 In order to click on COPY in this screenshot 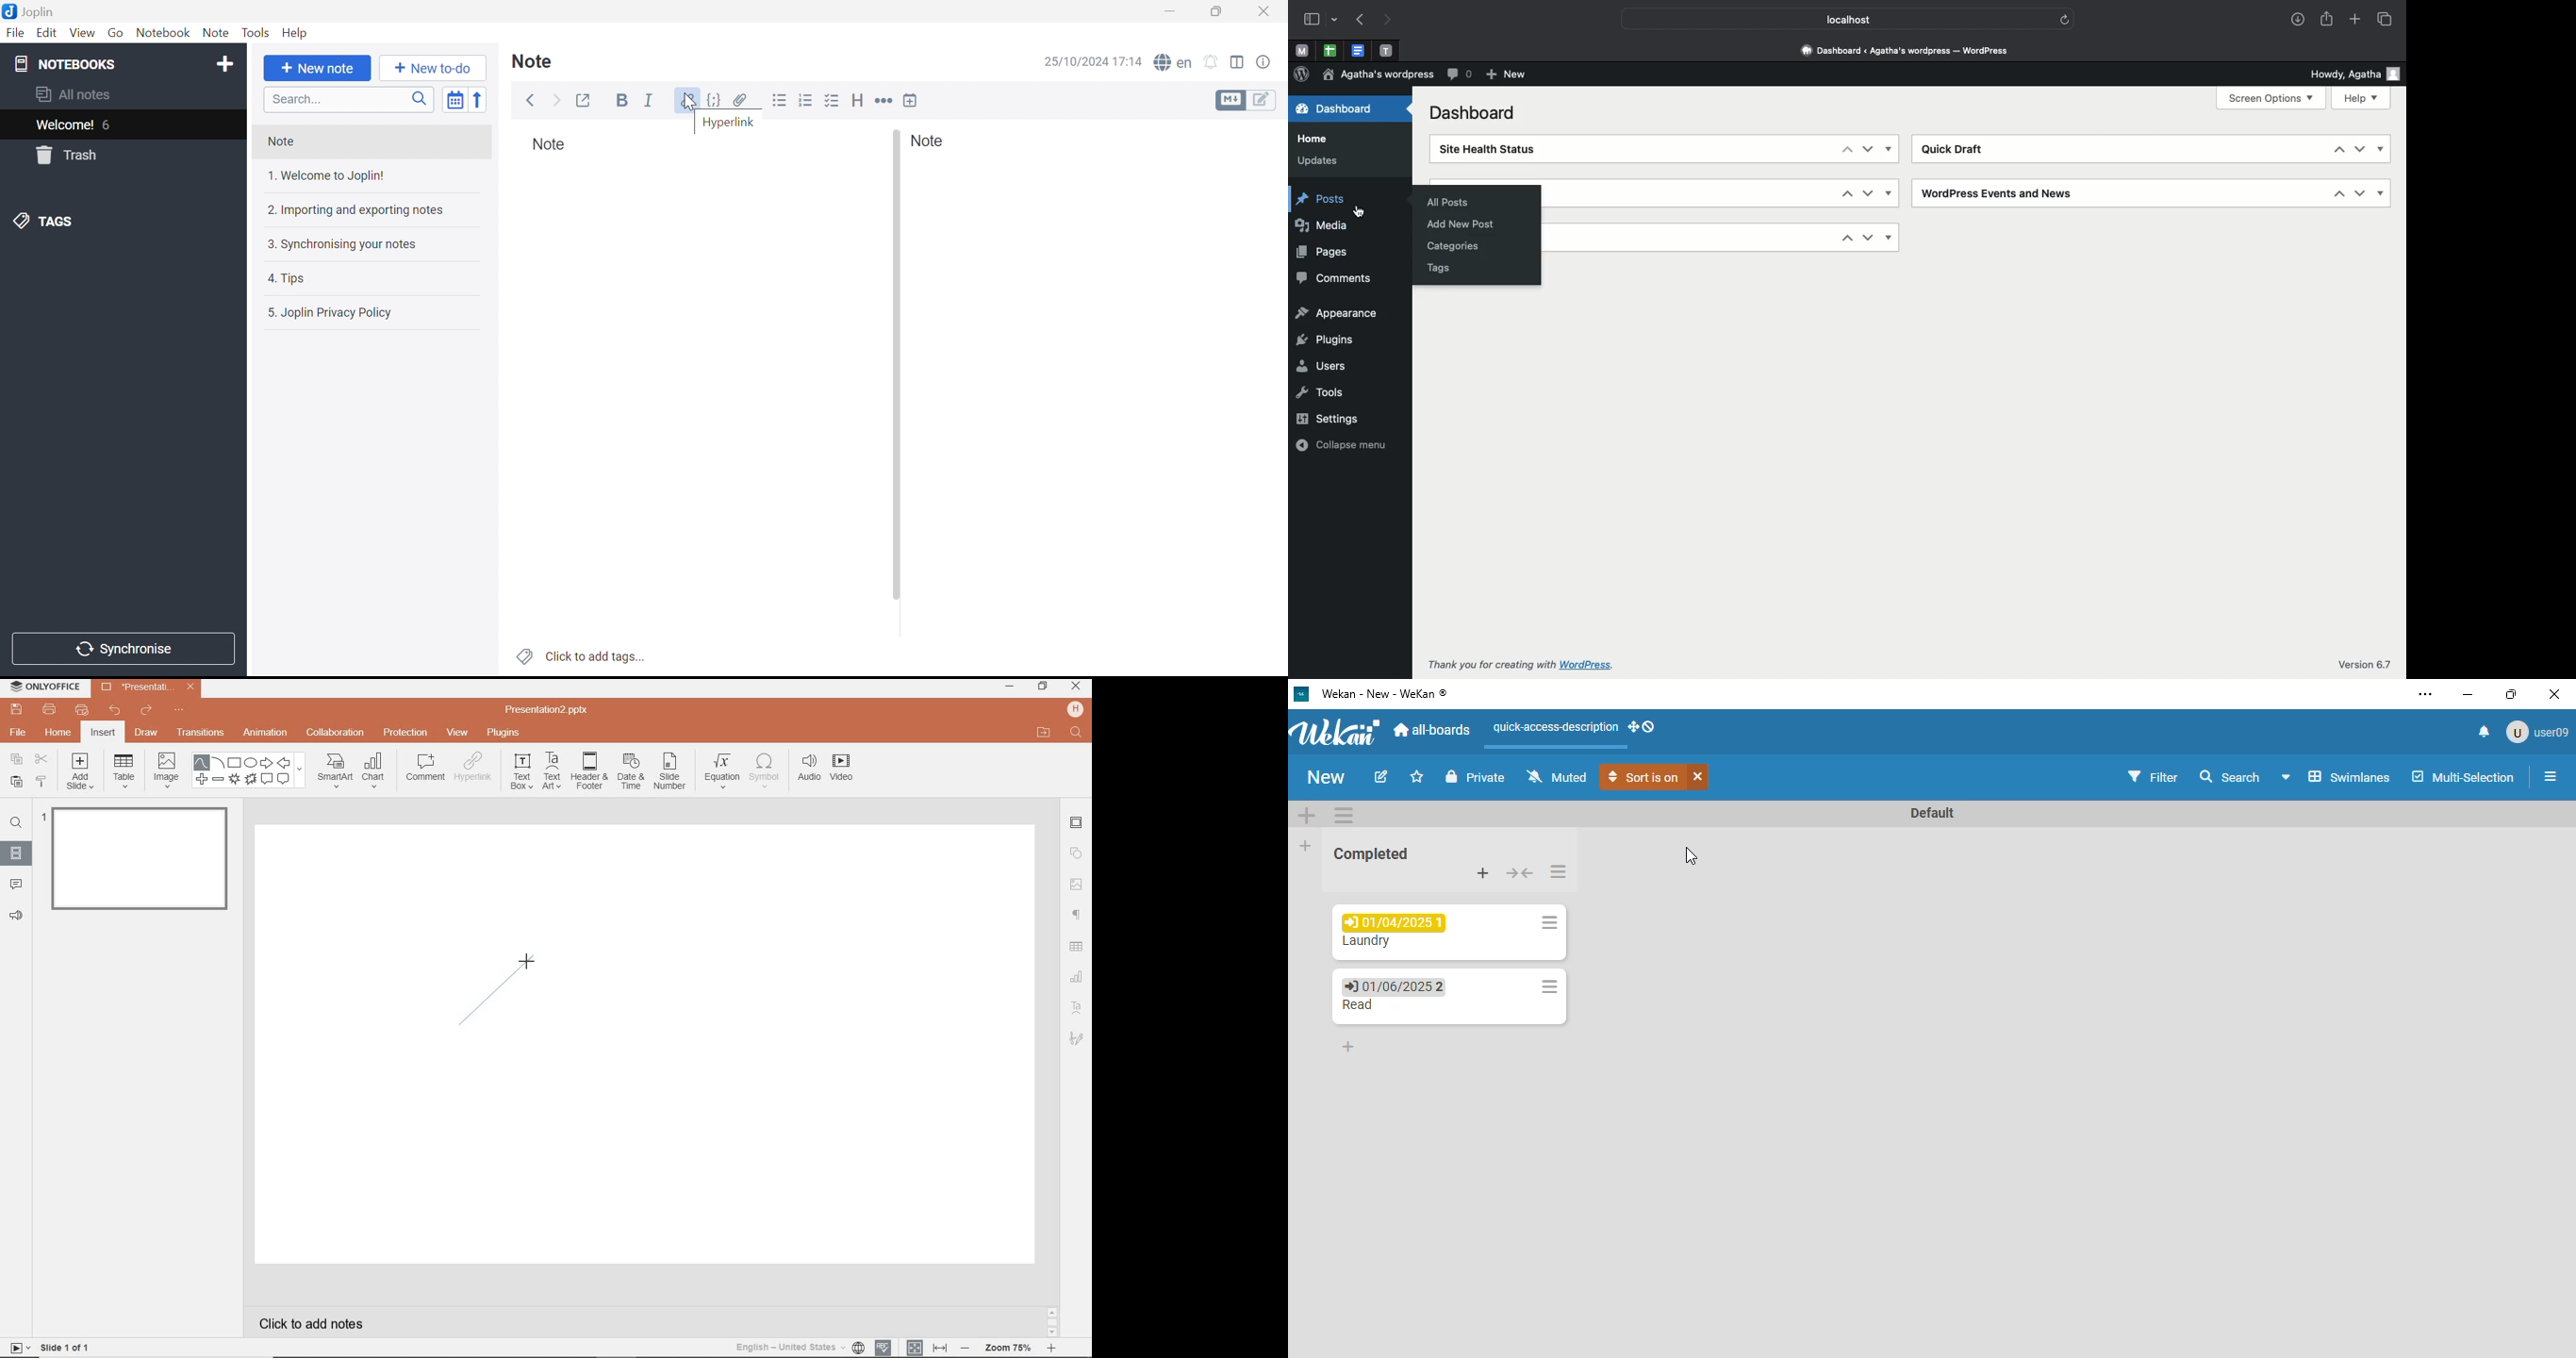, I will do `click(13, 759)`.